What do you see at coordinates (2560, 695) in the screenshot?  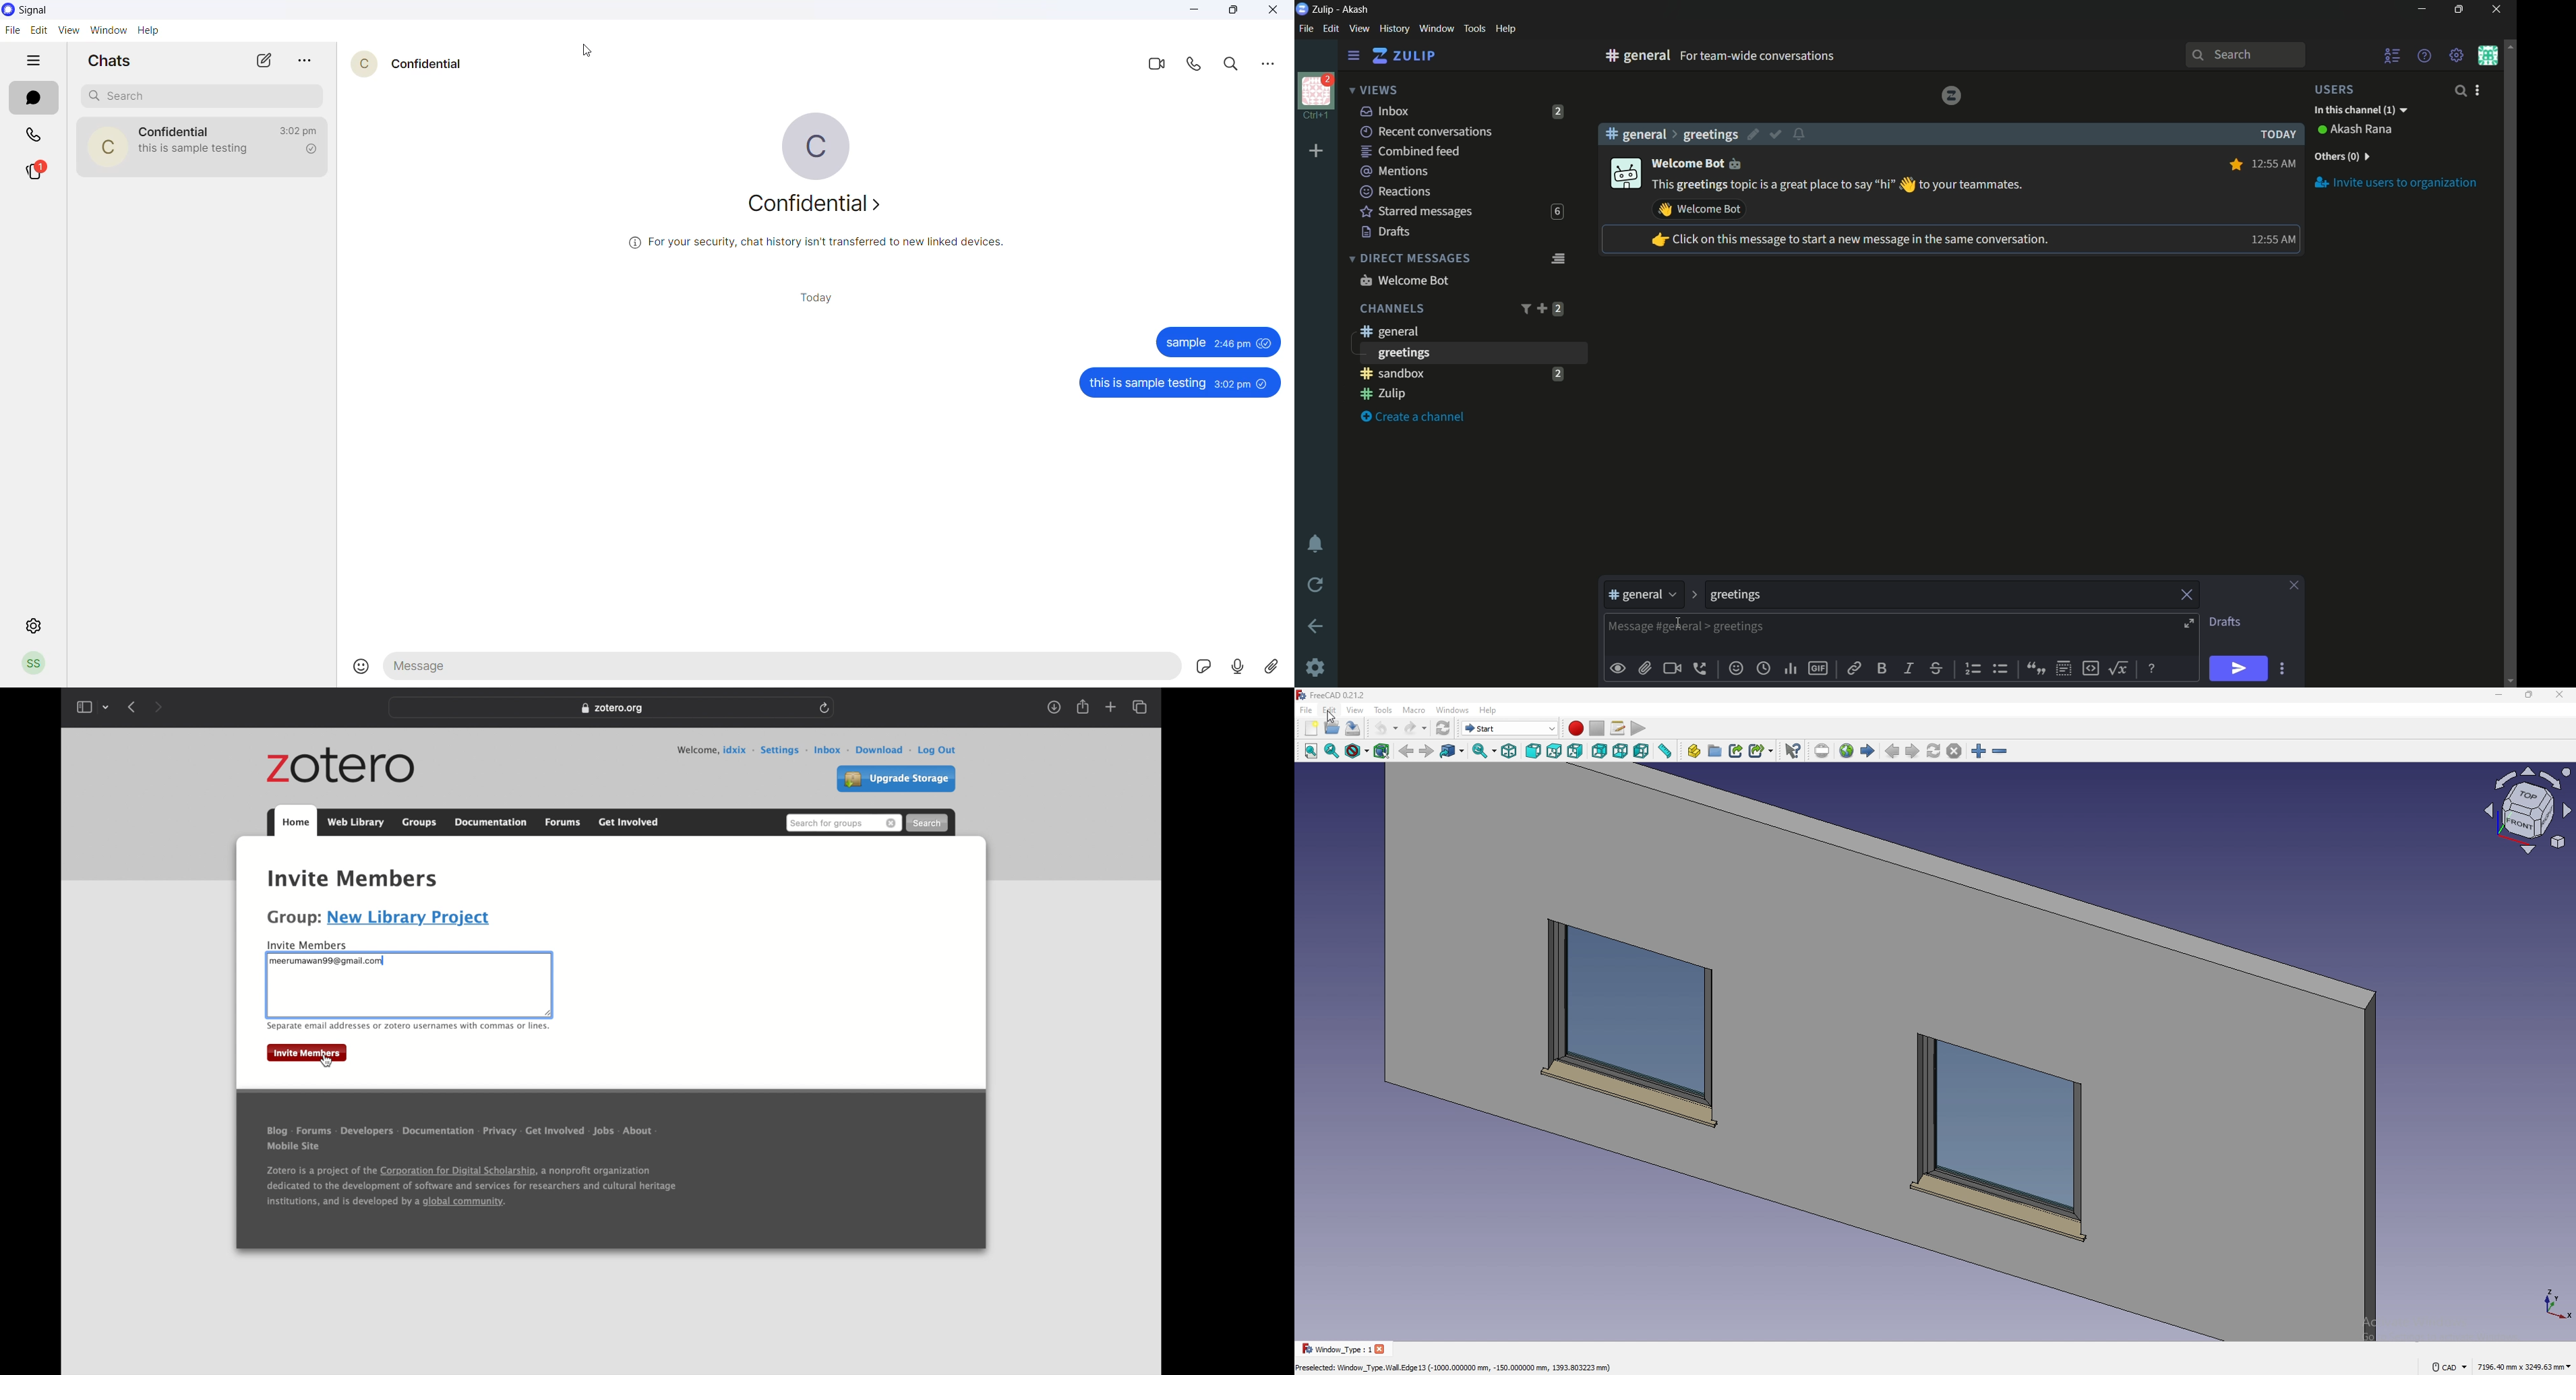 I see `close` at bounding box center [2560, 695].